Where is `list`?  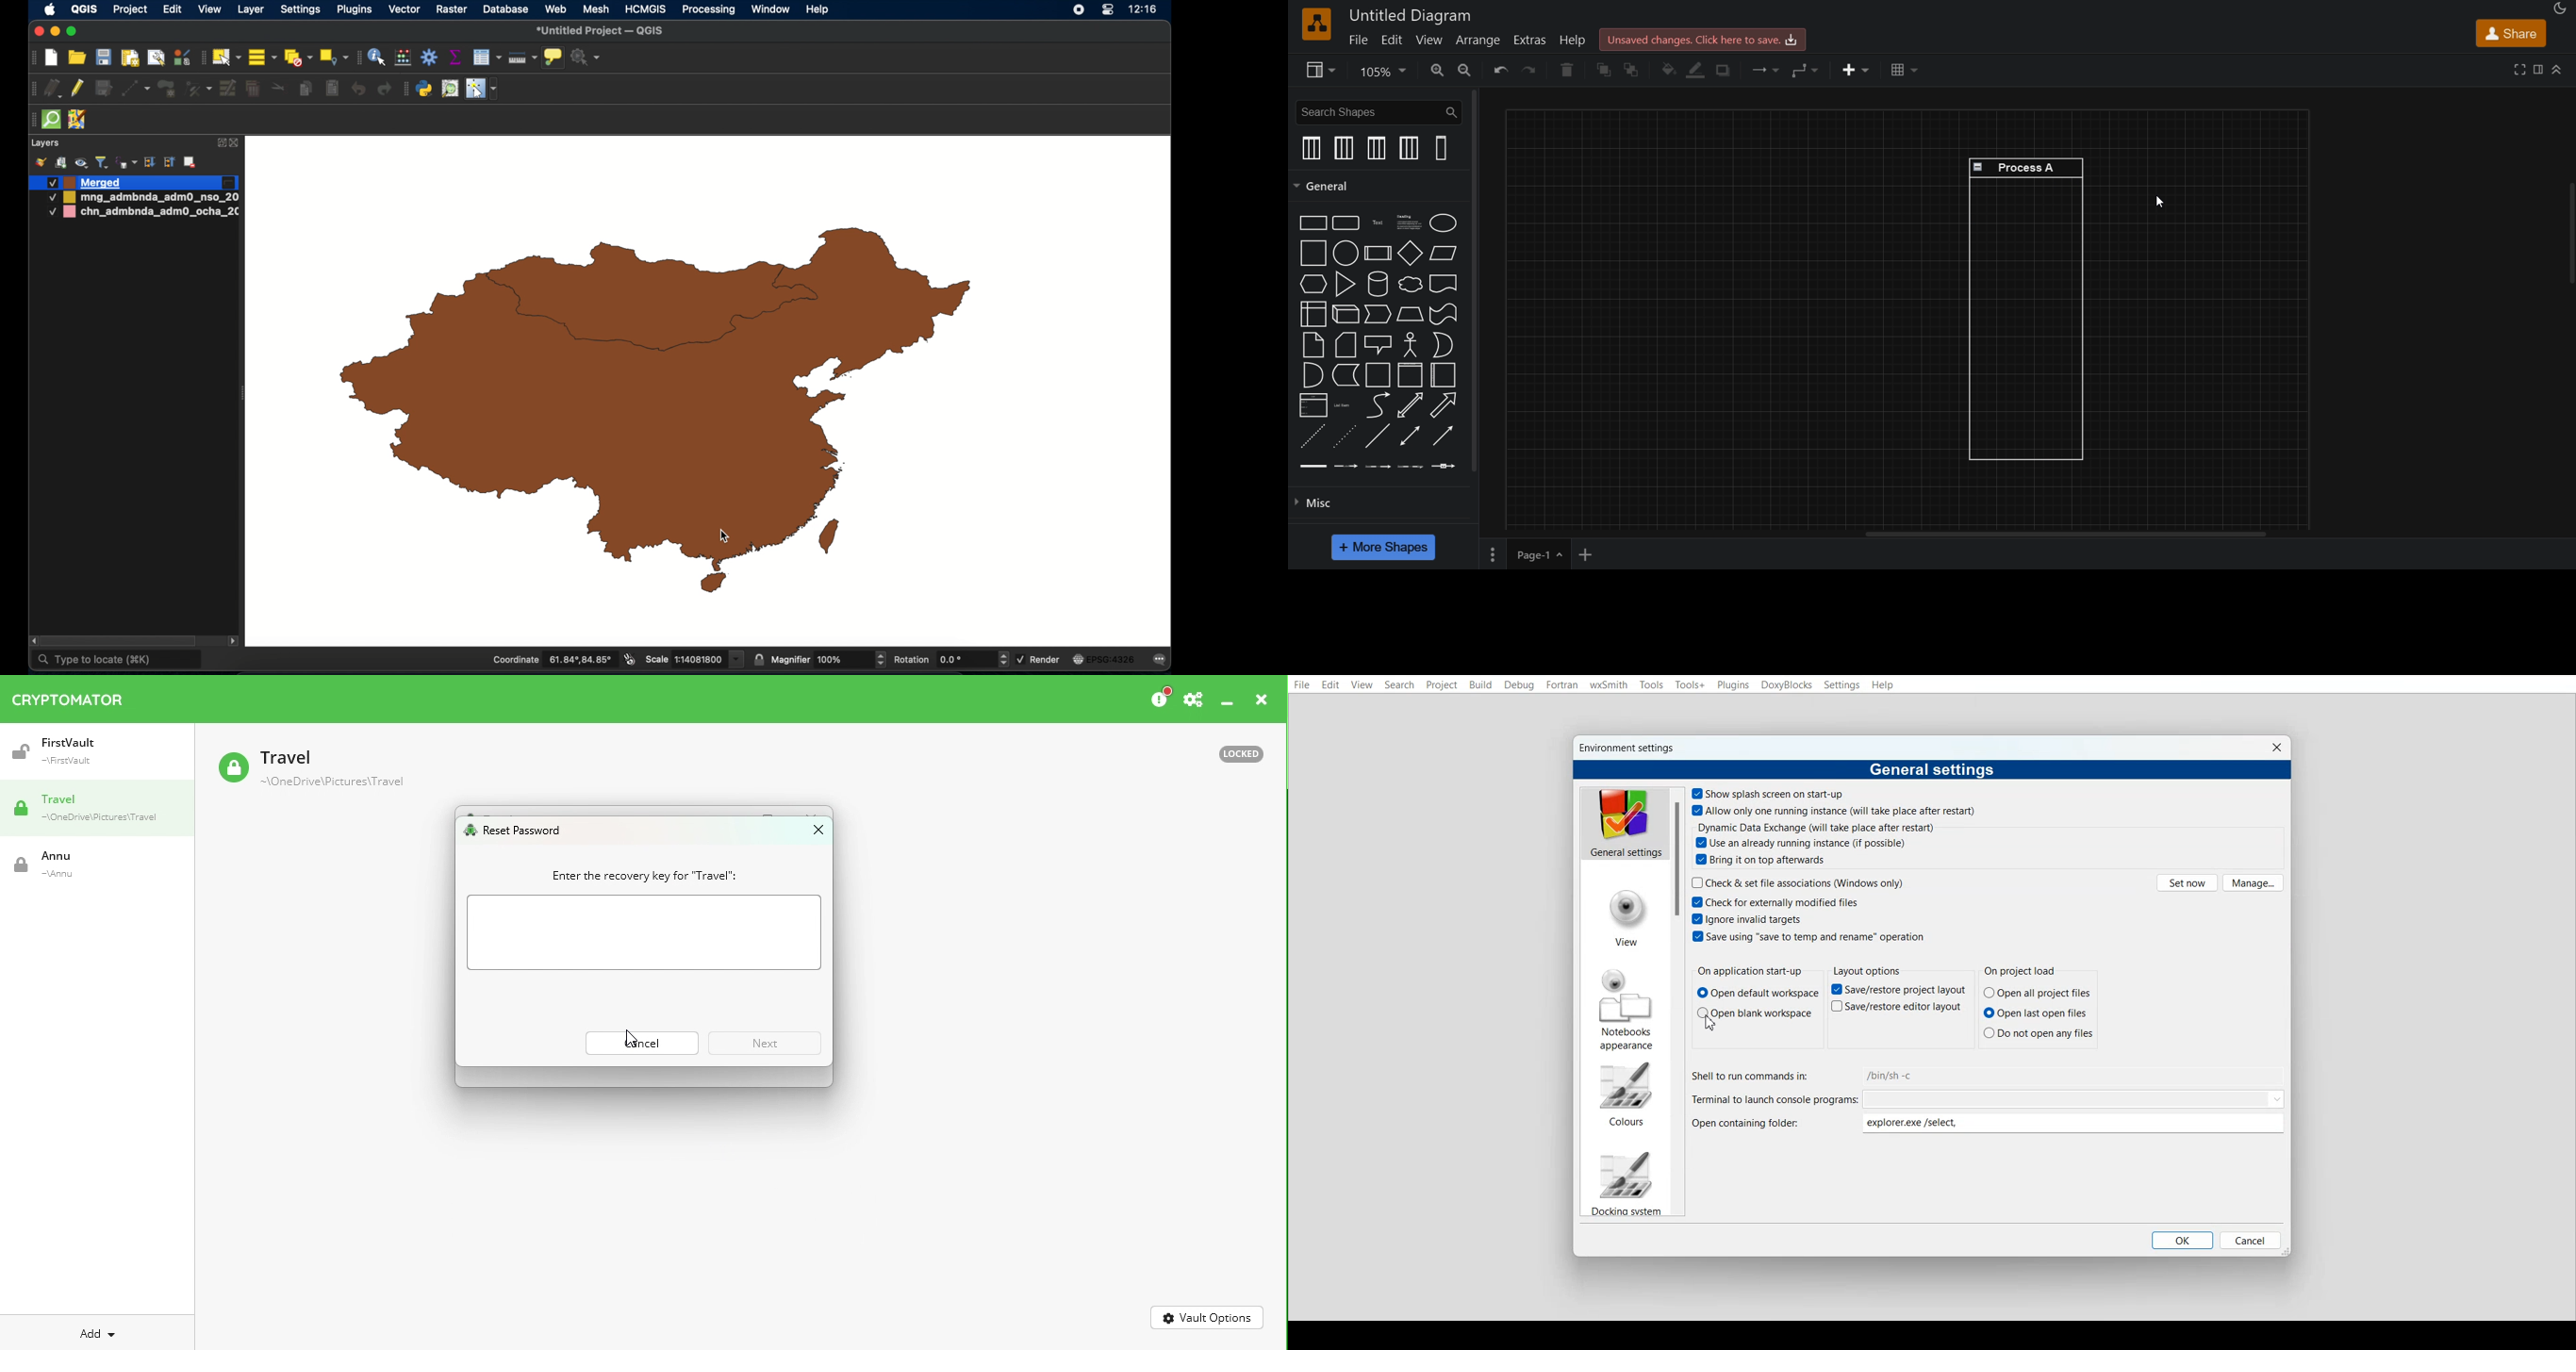 list is located at coordinates (1311, 406).